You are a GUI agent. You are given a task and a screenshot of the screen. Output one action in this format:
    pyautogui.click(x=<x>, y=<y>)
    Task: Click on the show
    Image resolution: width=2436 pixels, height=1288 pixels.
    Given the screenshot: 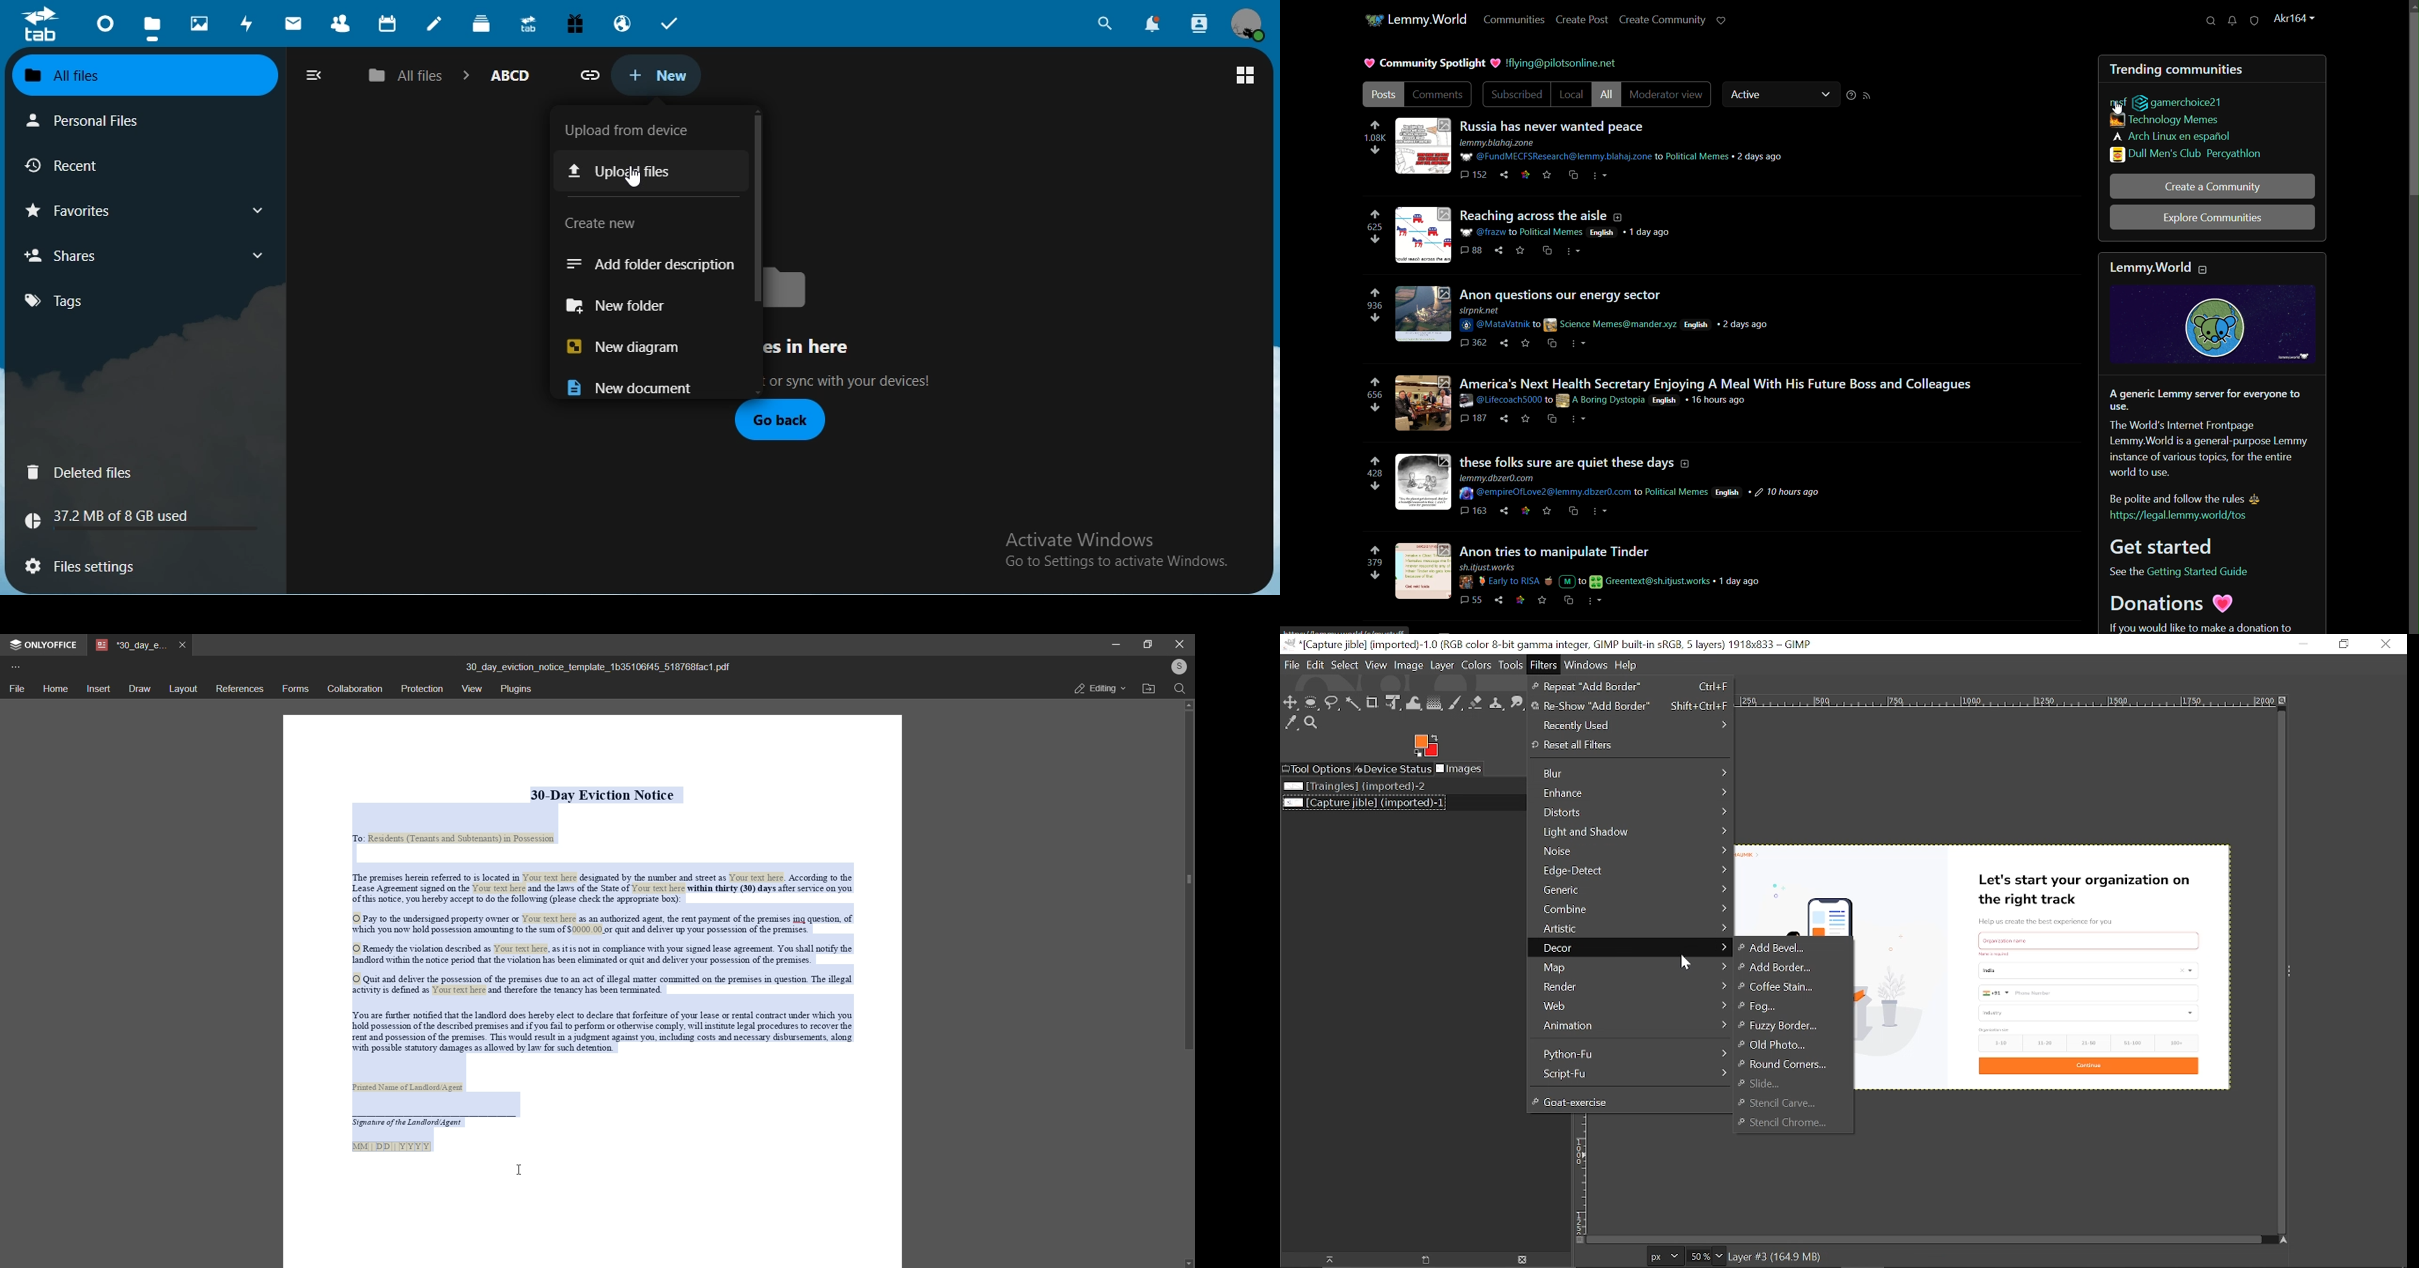 What is the action you would take?
    pyautogui.click(x=258, y=209)
    